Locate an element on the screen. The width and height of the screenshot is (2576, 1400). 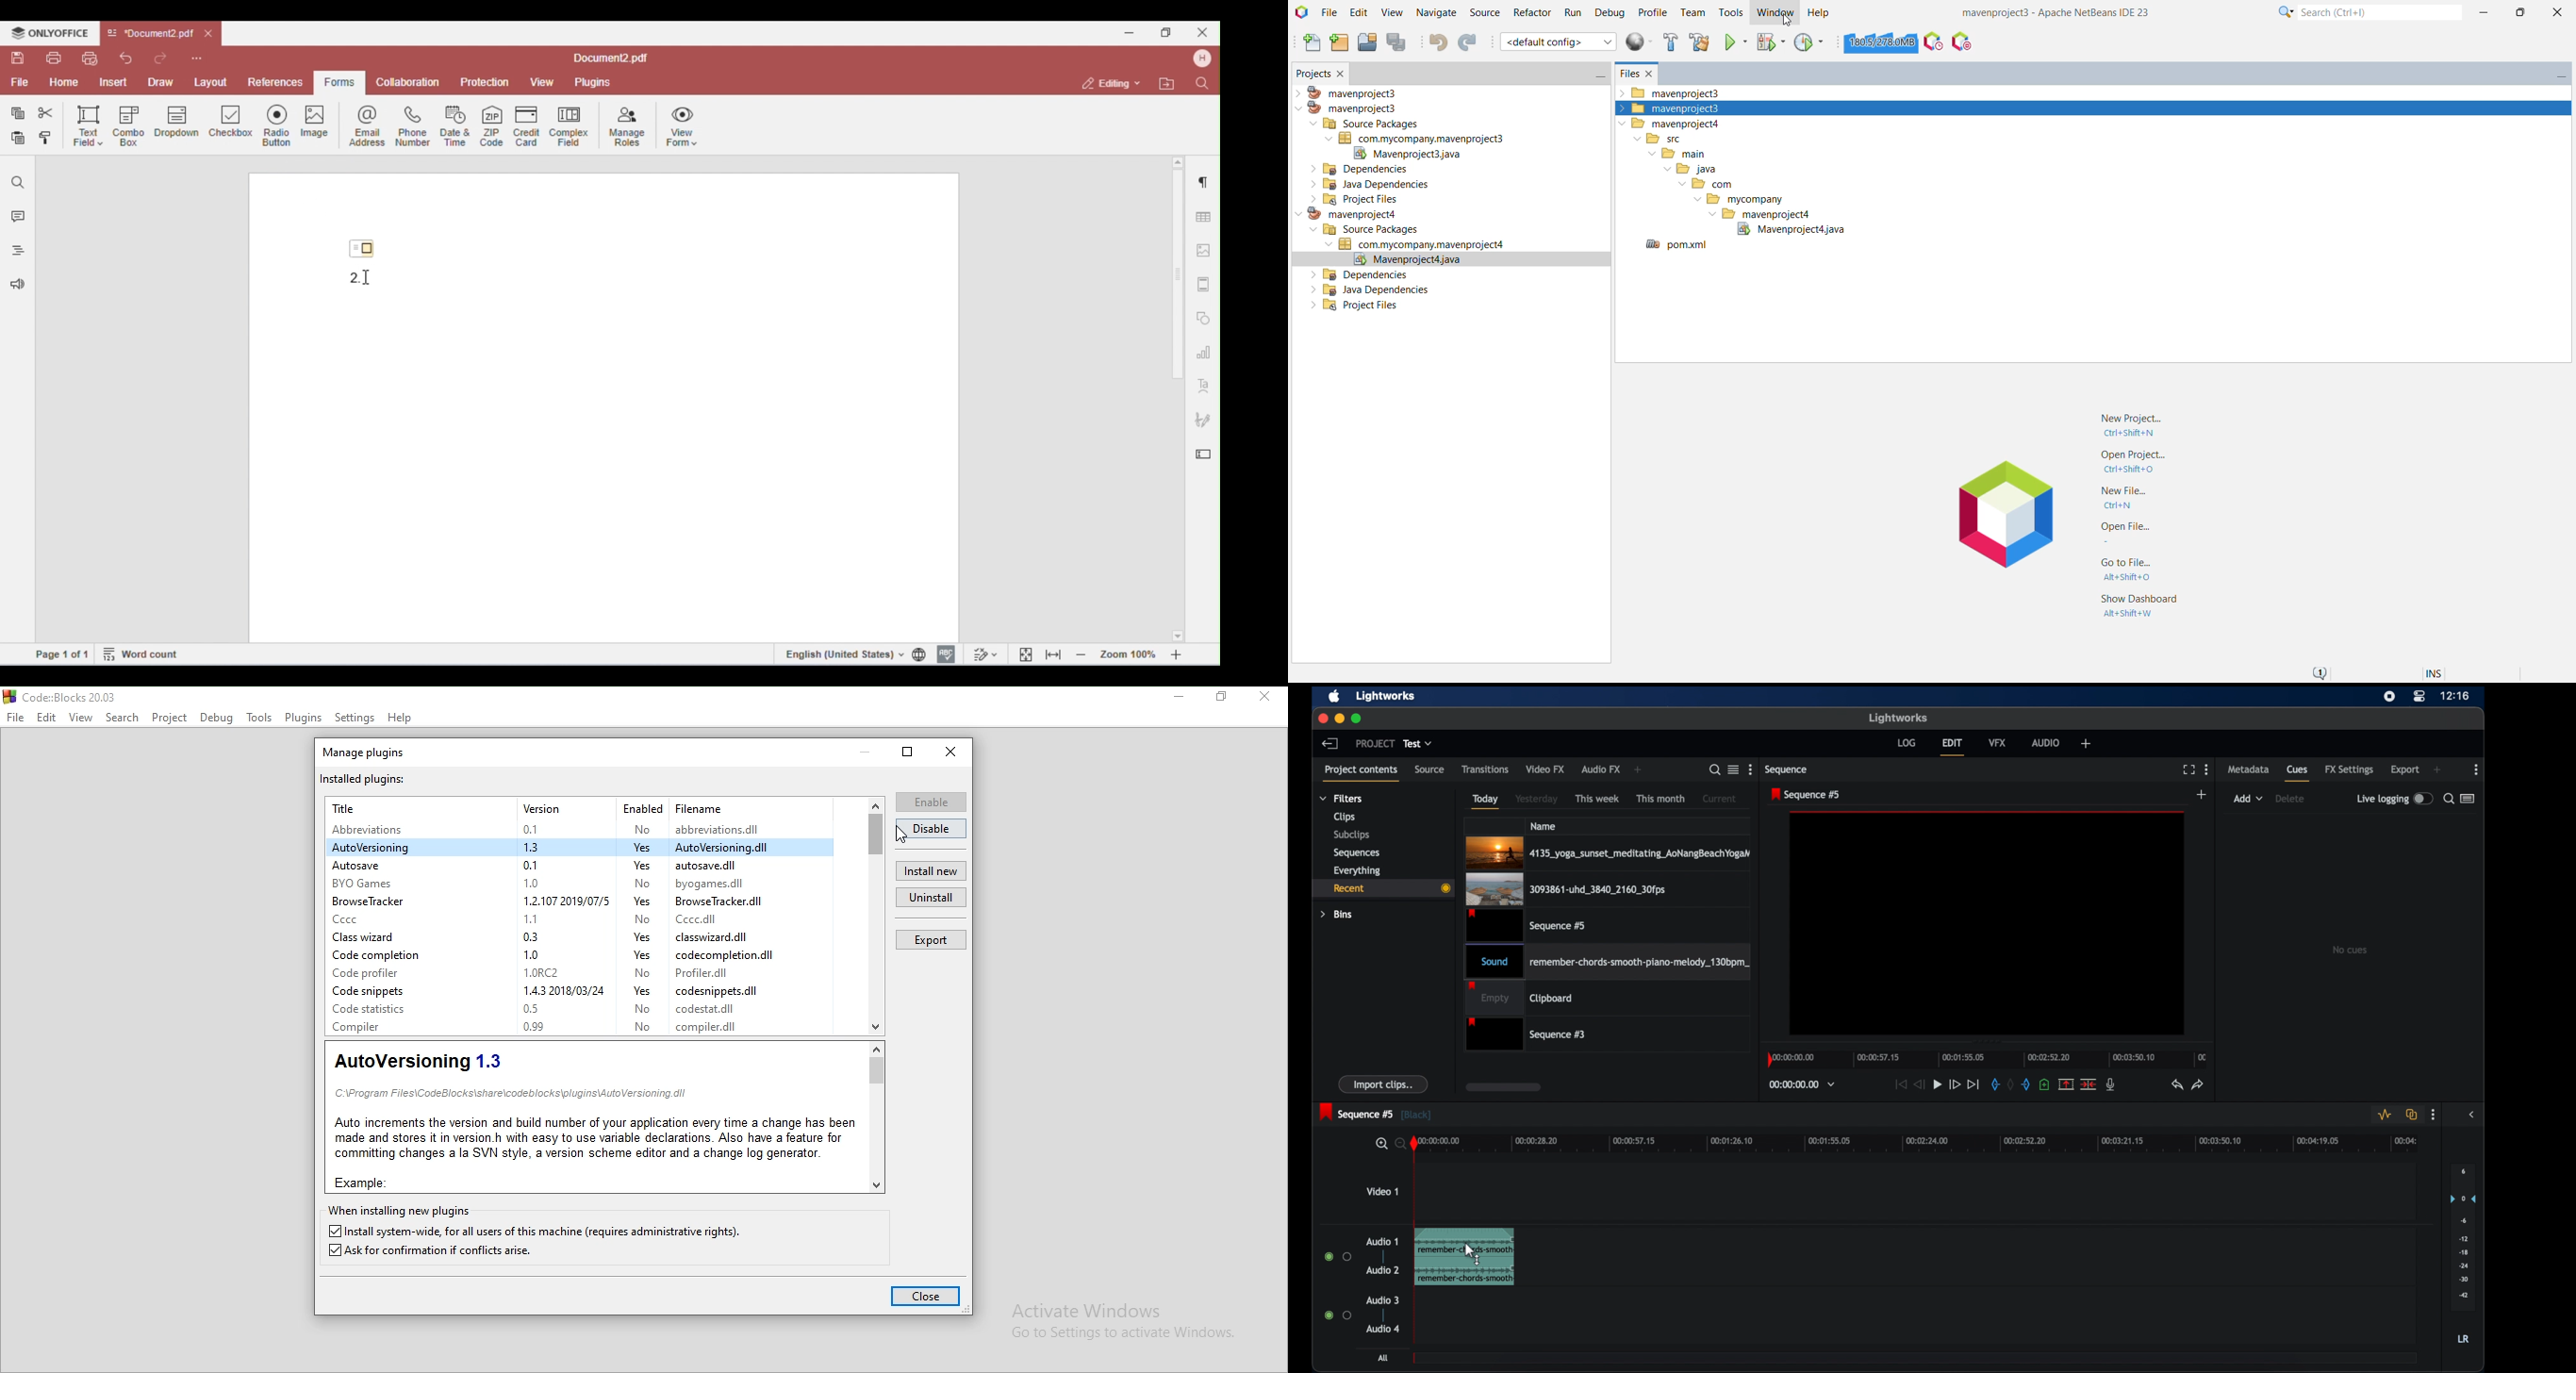
No is located at coordinates (642, 920).